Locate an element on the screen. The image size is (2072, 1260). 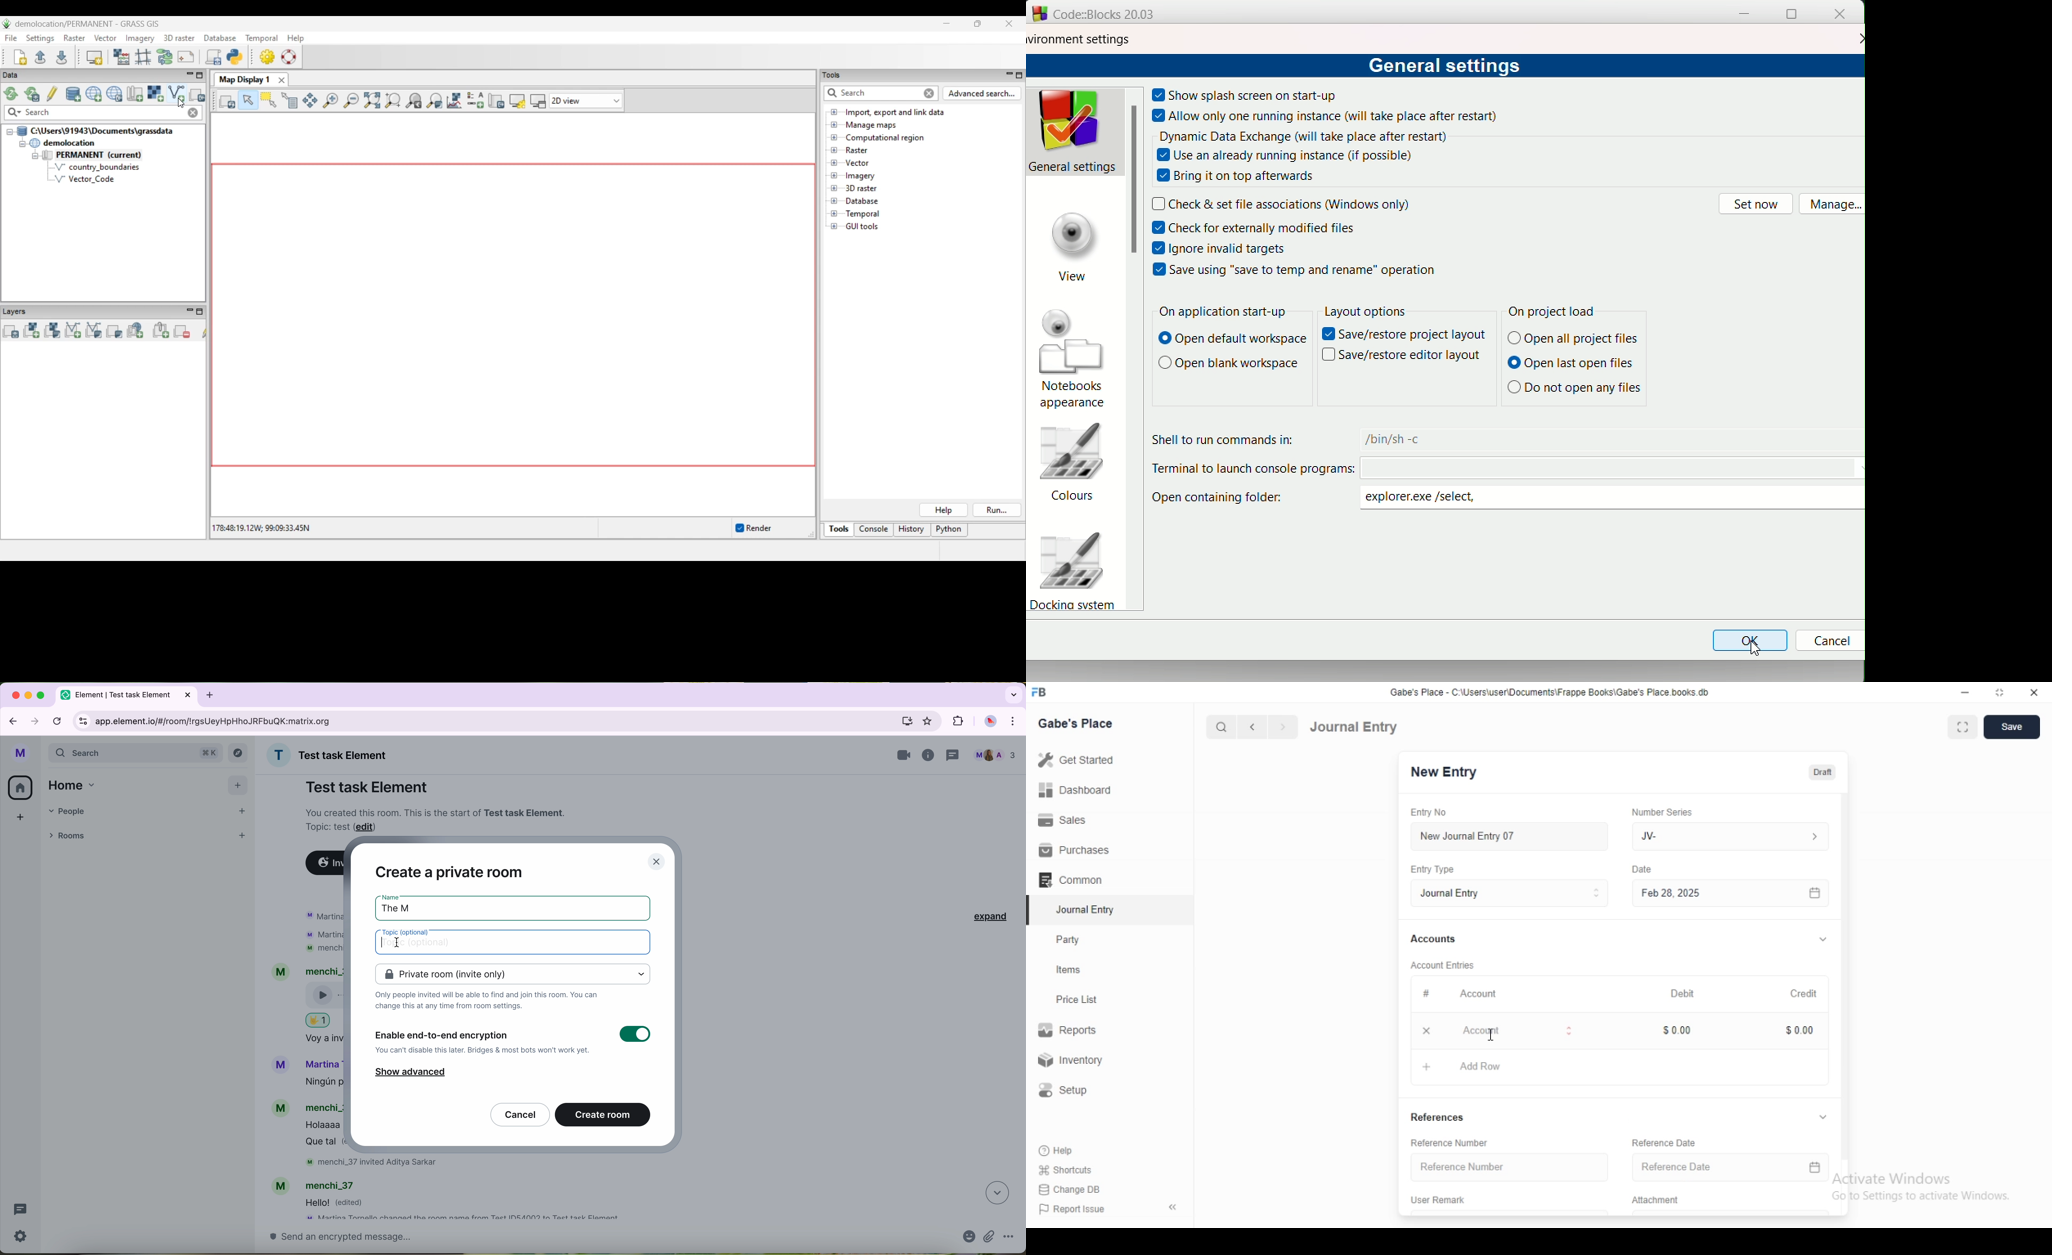
Debit is located at coordinates (1679, 992).